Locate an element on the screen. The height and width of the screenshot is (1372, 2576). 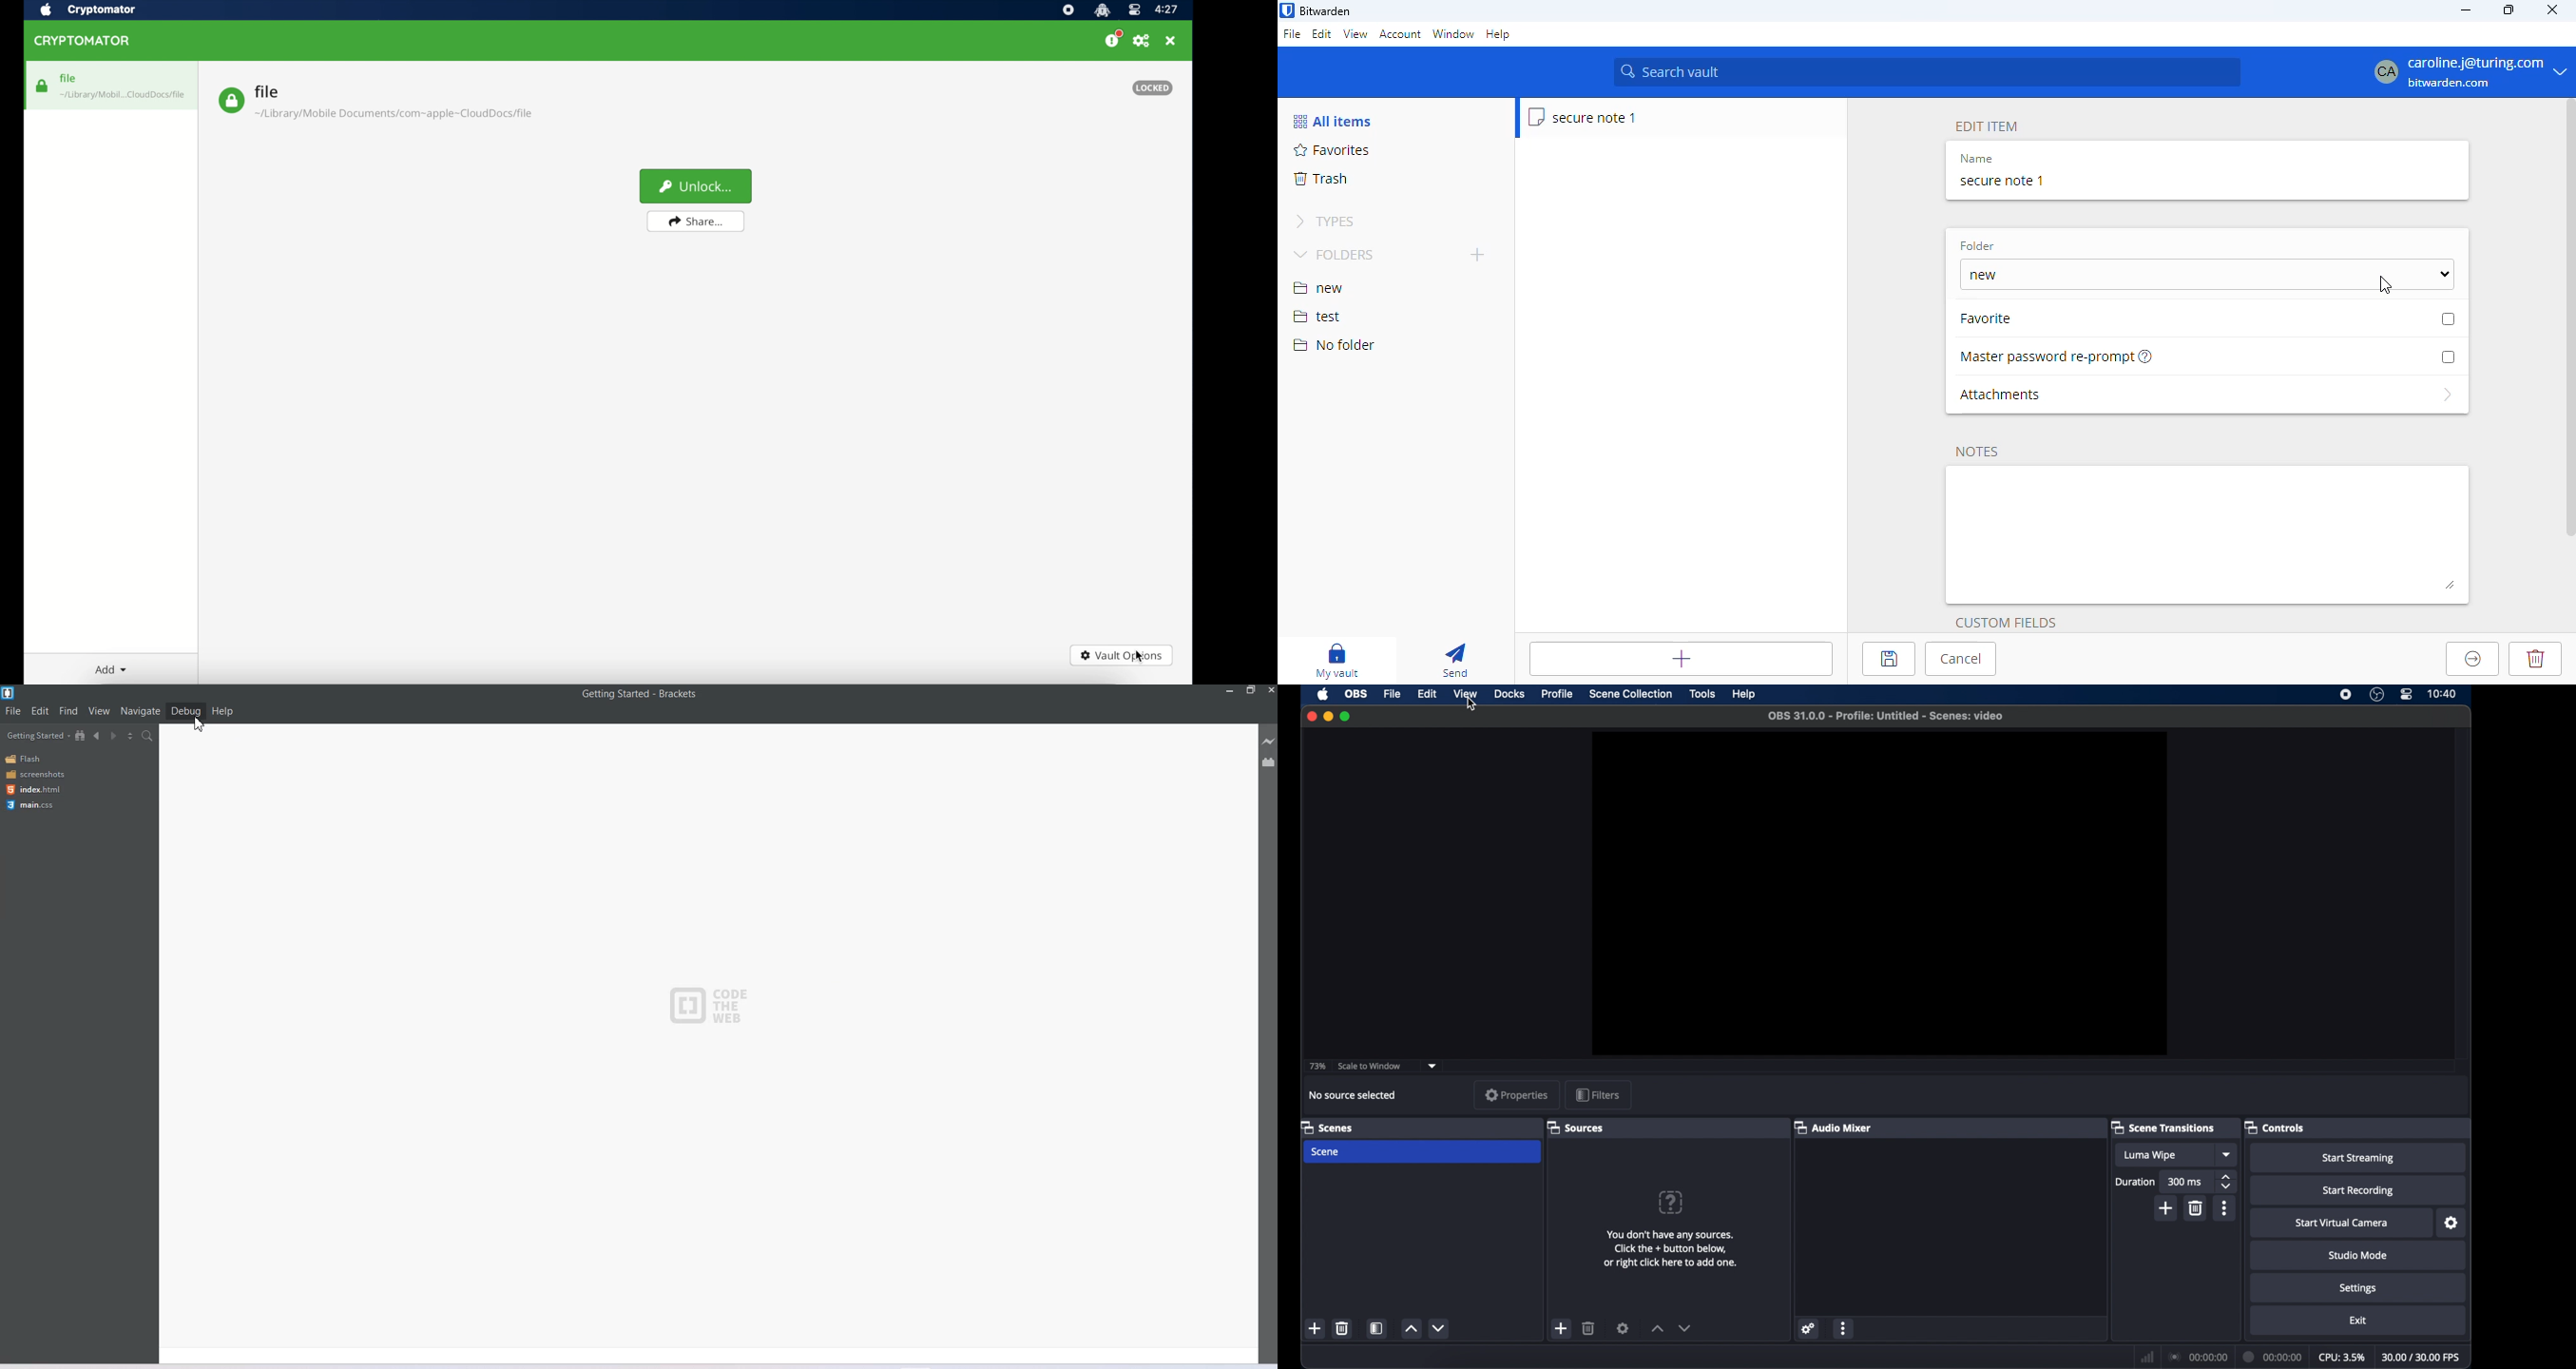
start virtual camera is located at coordinates (2341, 1223).